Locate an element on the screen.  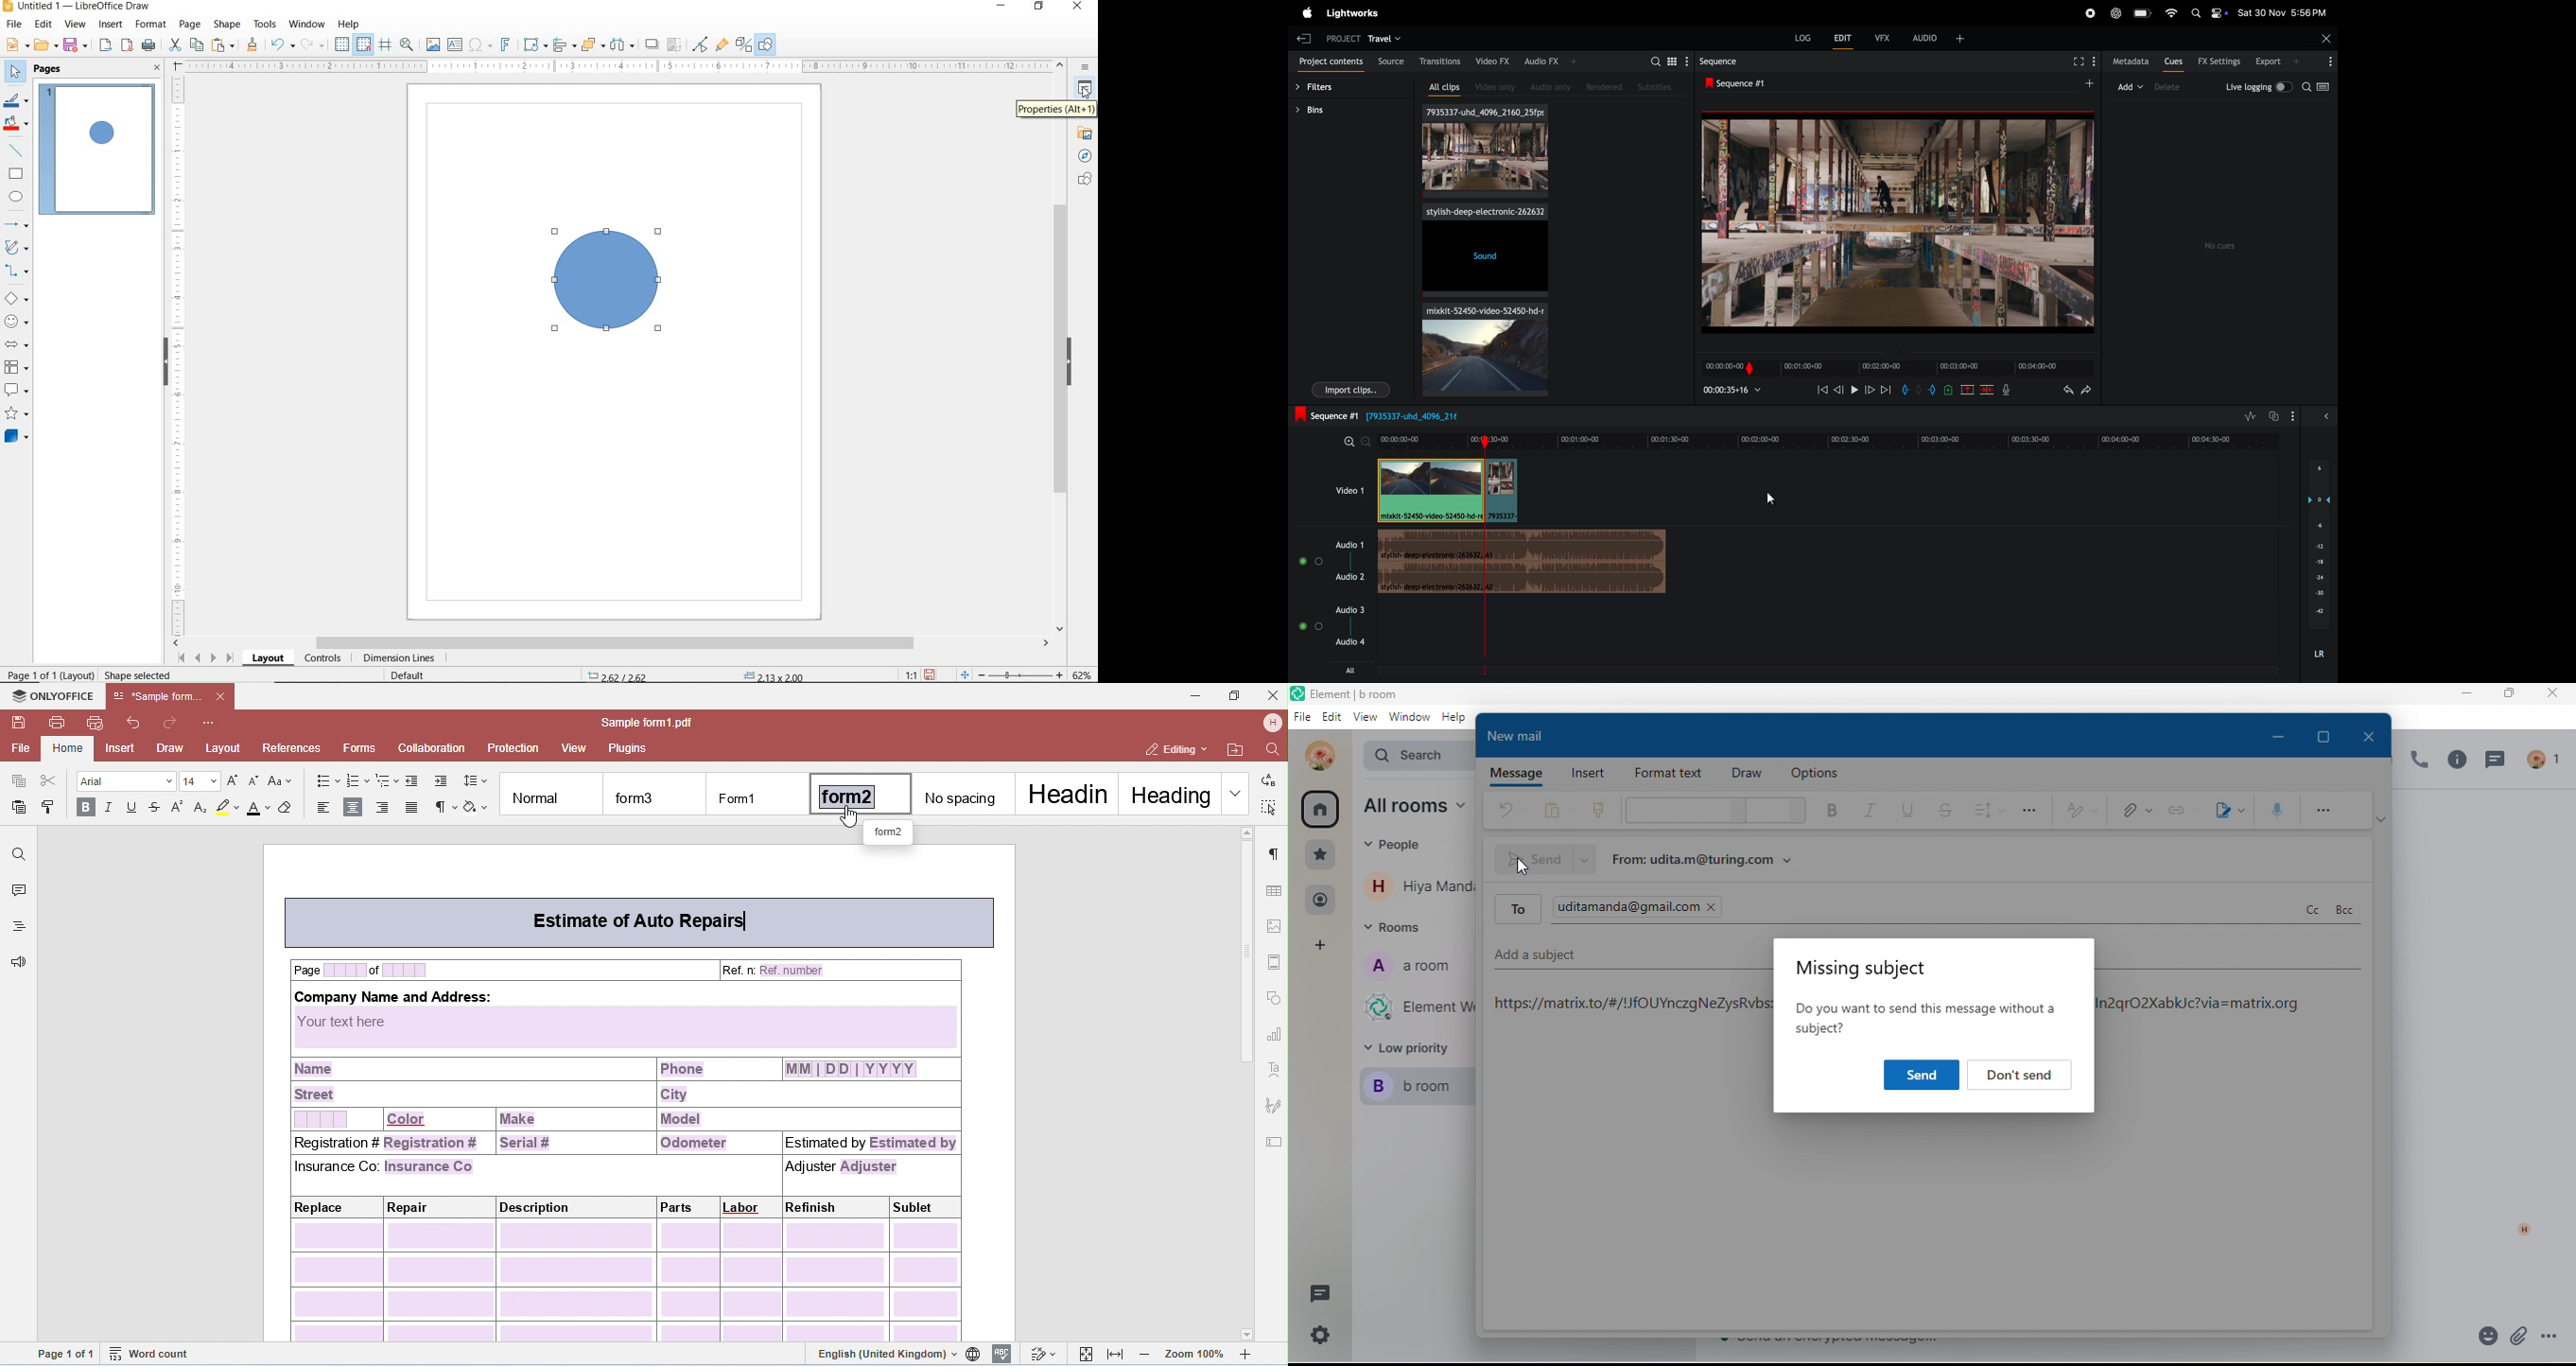
SNAP TO GRID is located at coordinates (365, 45).